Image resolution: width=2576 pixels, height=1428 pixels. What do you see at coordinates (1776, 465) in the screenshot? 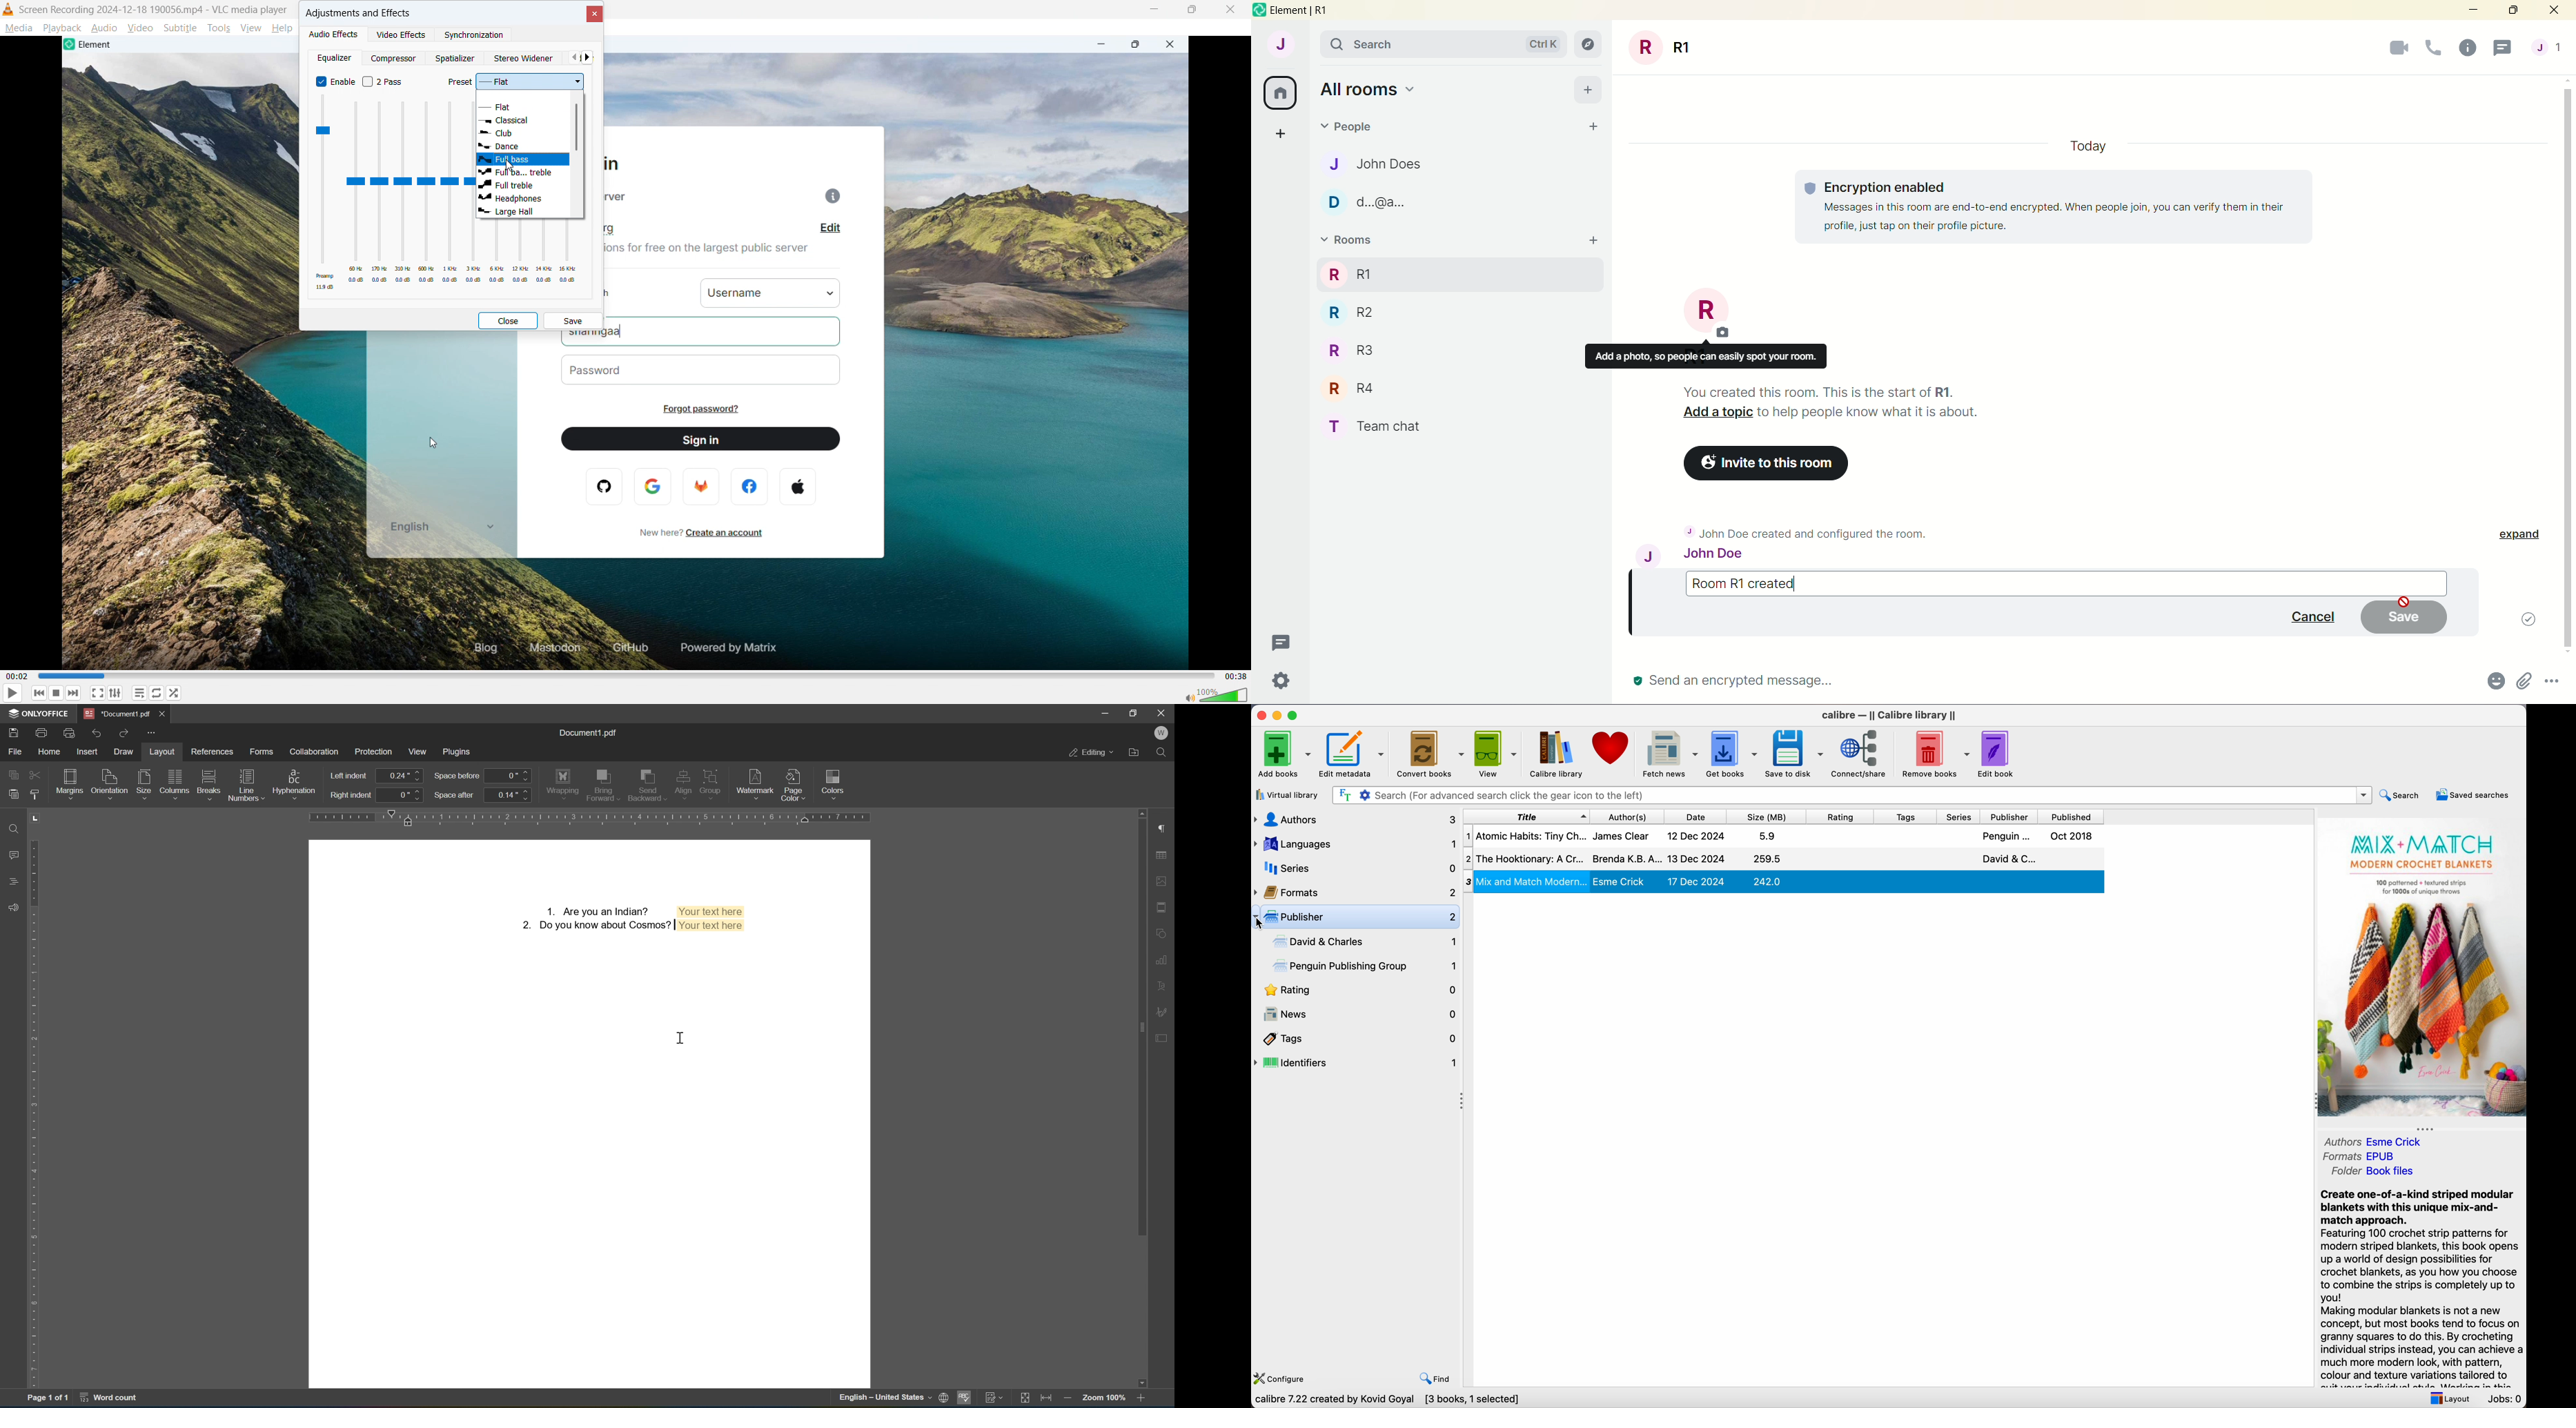
I see `invite to this room` at bounding box center [1776, 465].